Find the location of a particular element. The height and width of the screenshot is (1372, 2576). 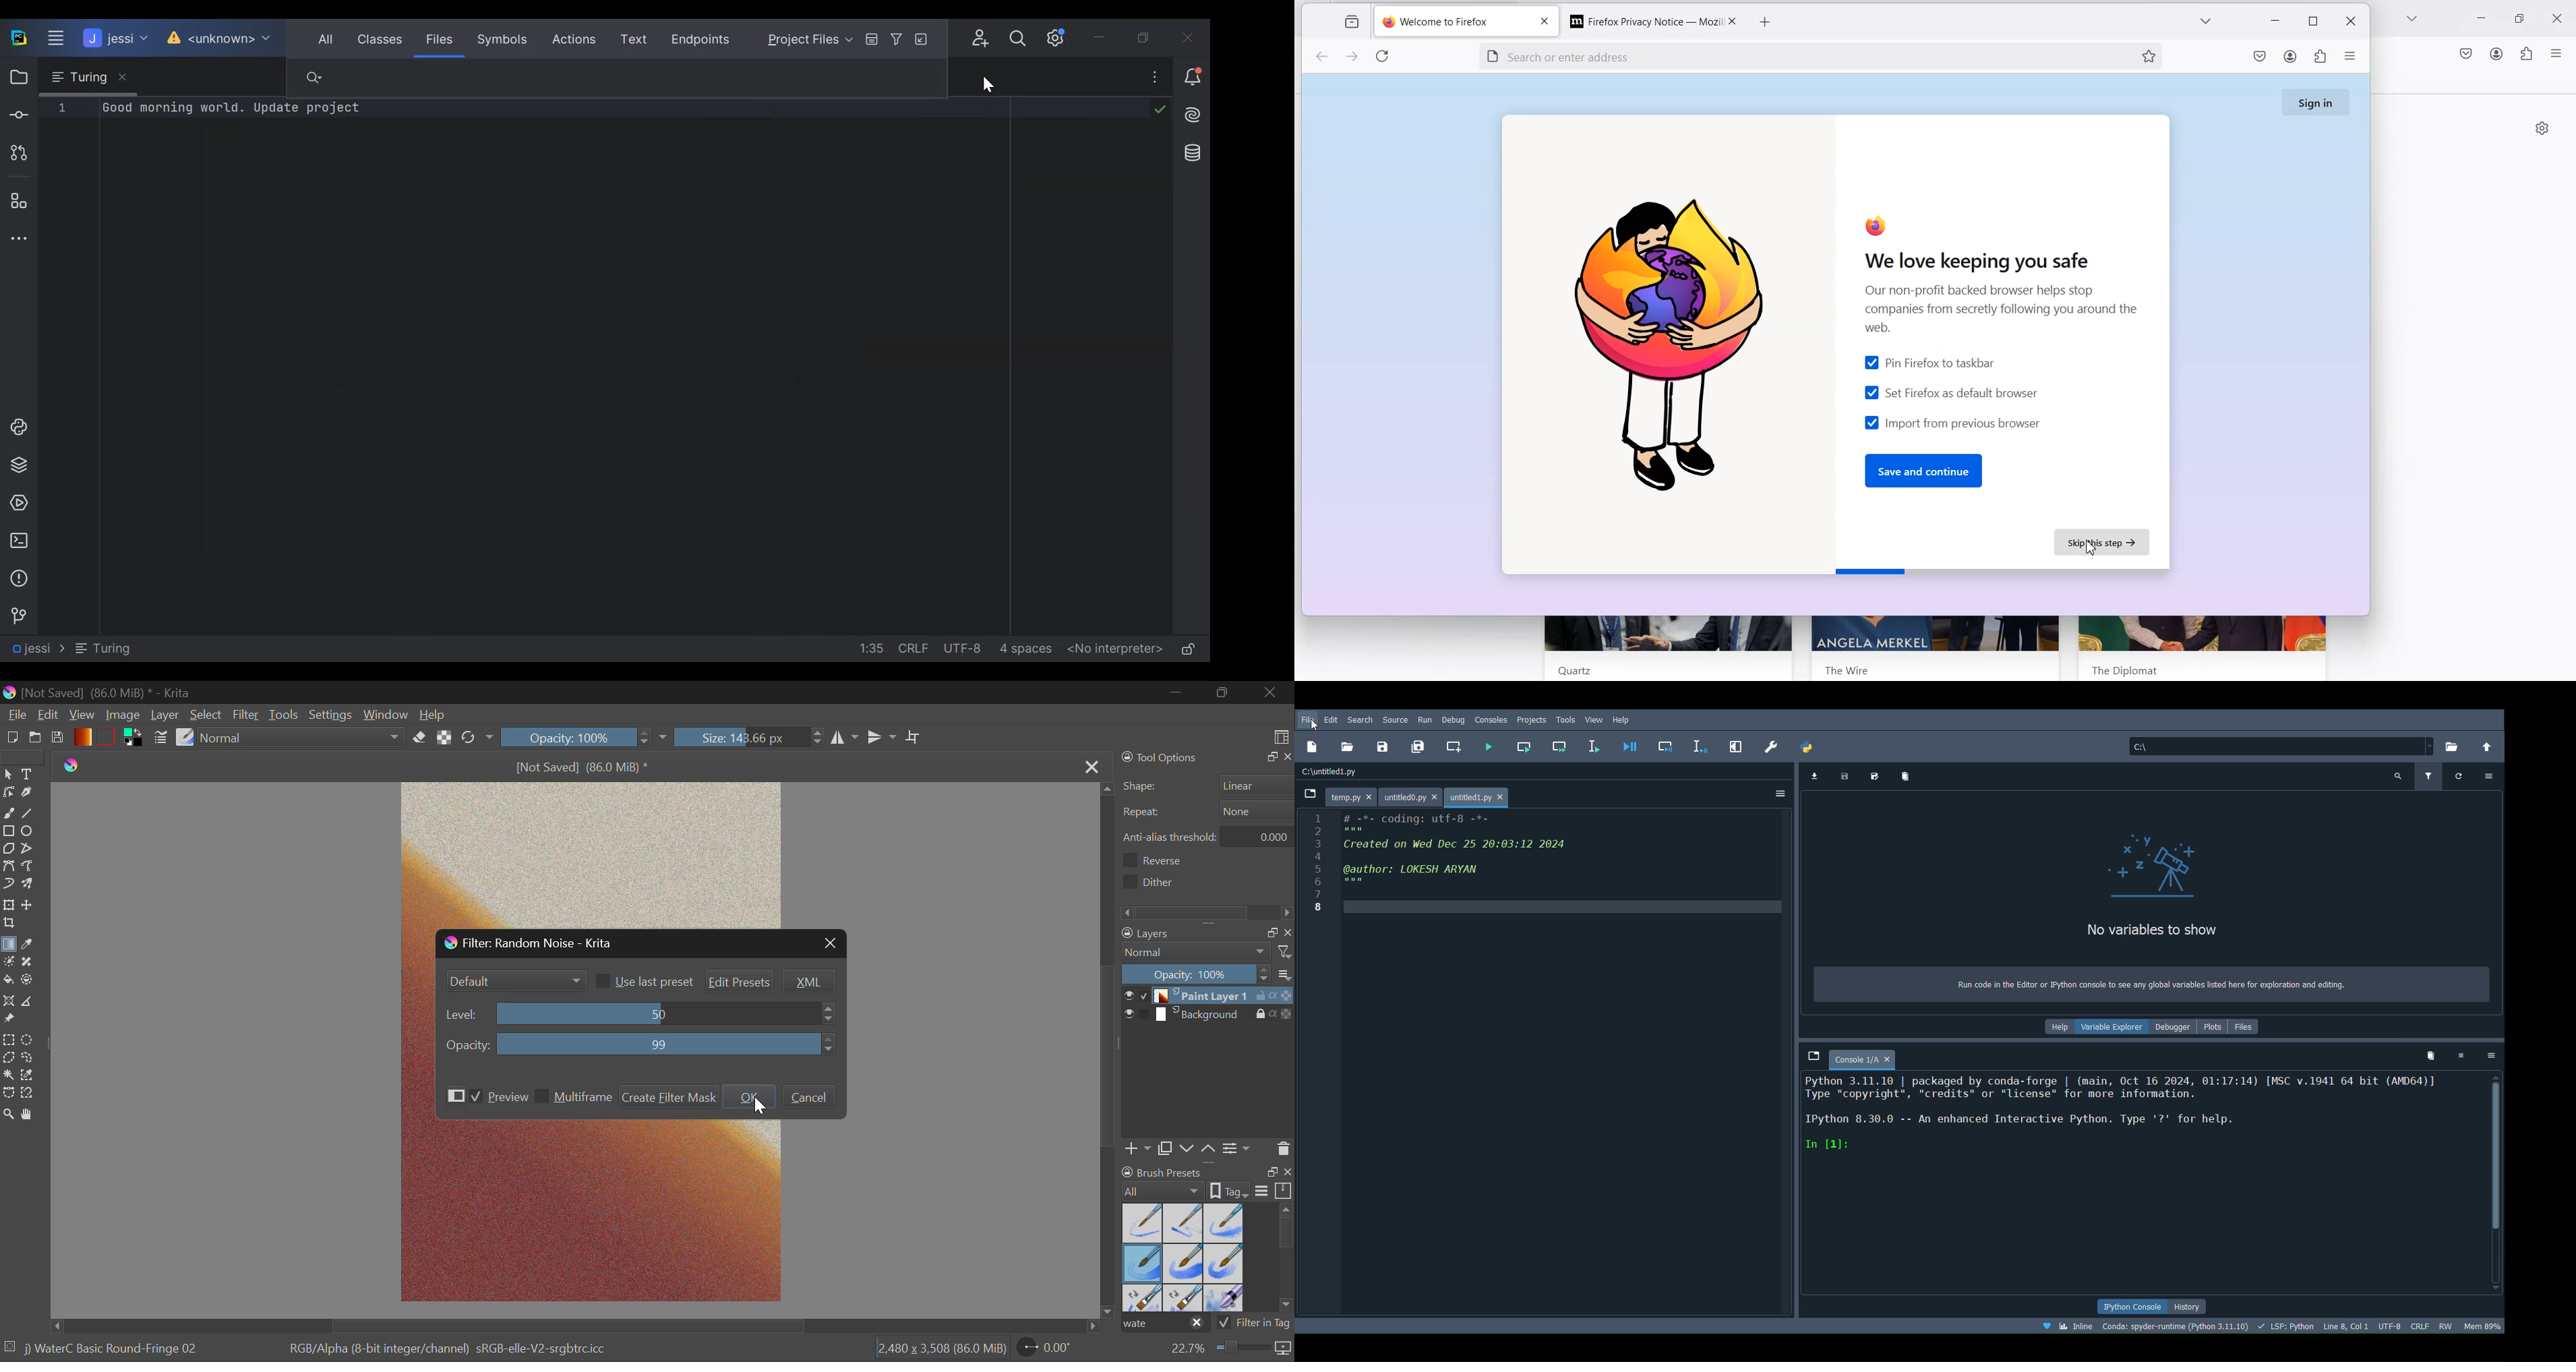

move up is located at coordinates (1209, 1150).